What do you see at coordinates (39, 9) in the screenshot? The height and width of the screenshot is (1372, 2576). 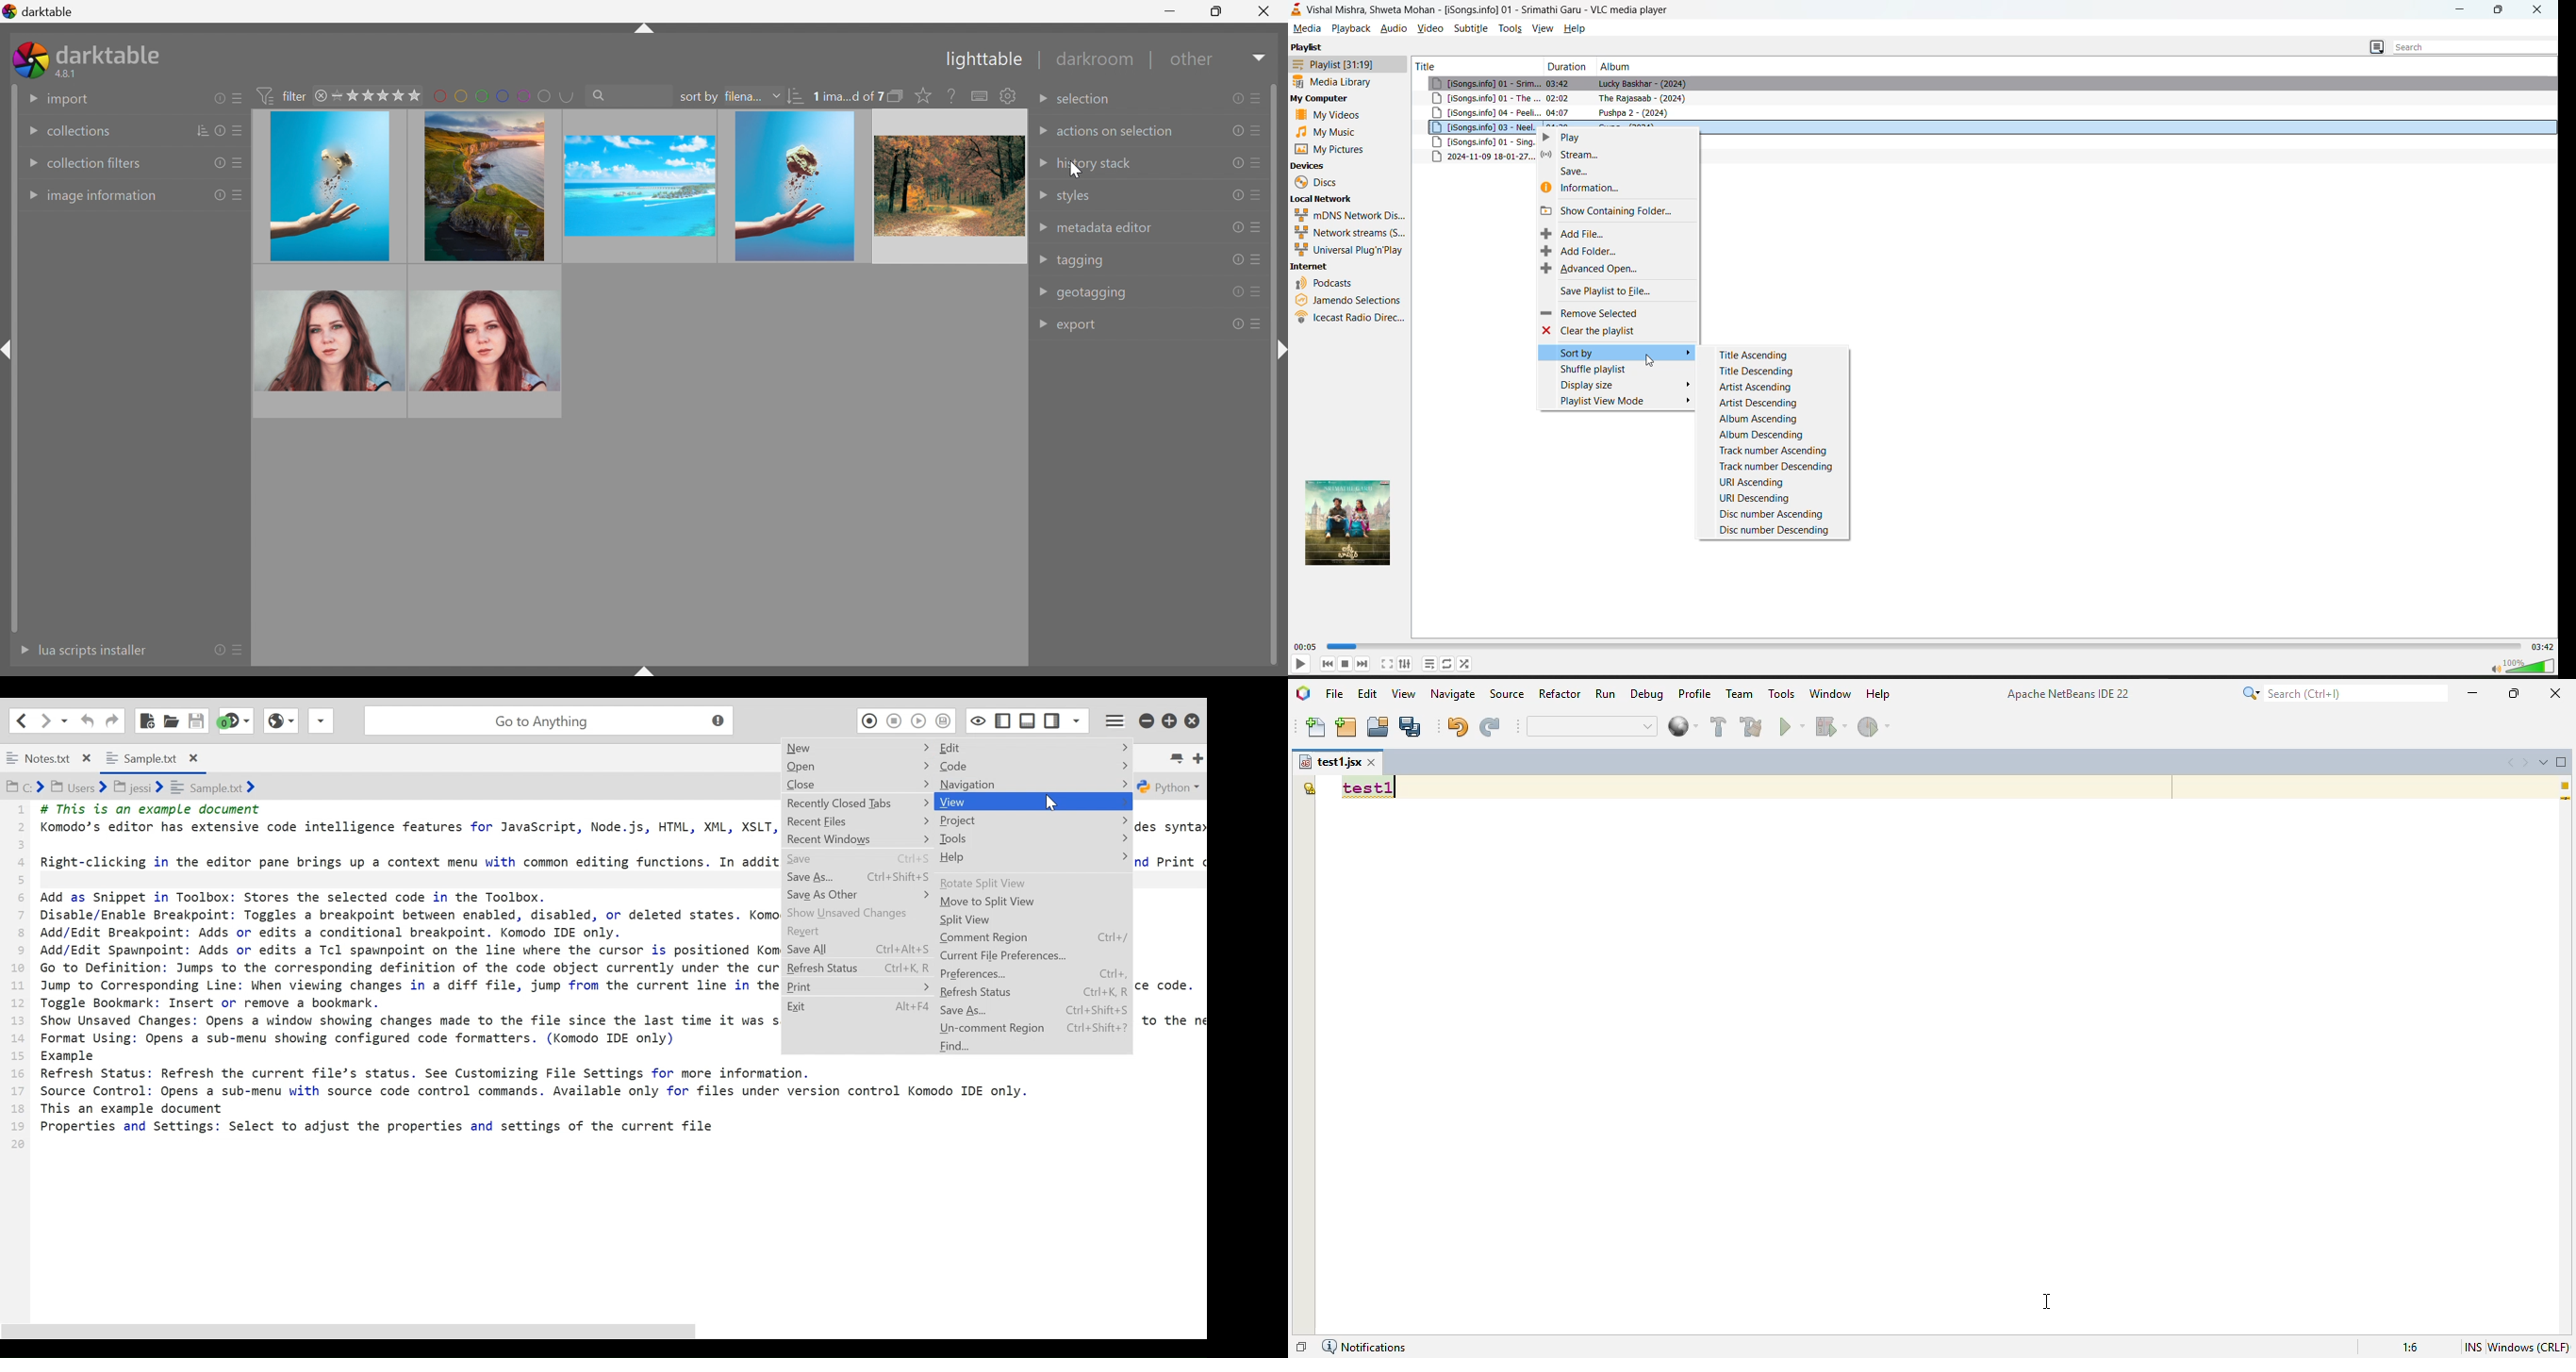 I see `darktable` at bounding box center [39, 9].